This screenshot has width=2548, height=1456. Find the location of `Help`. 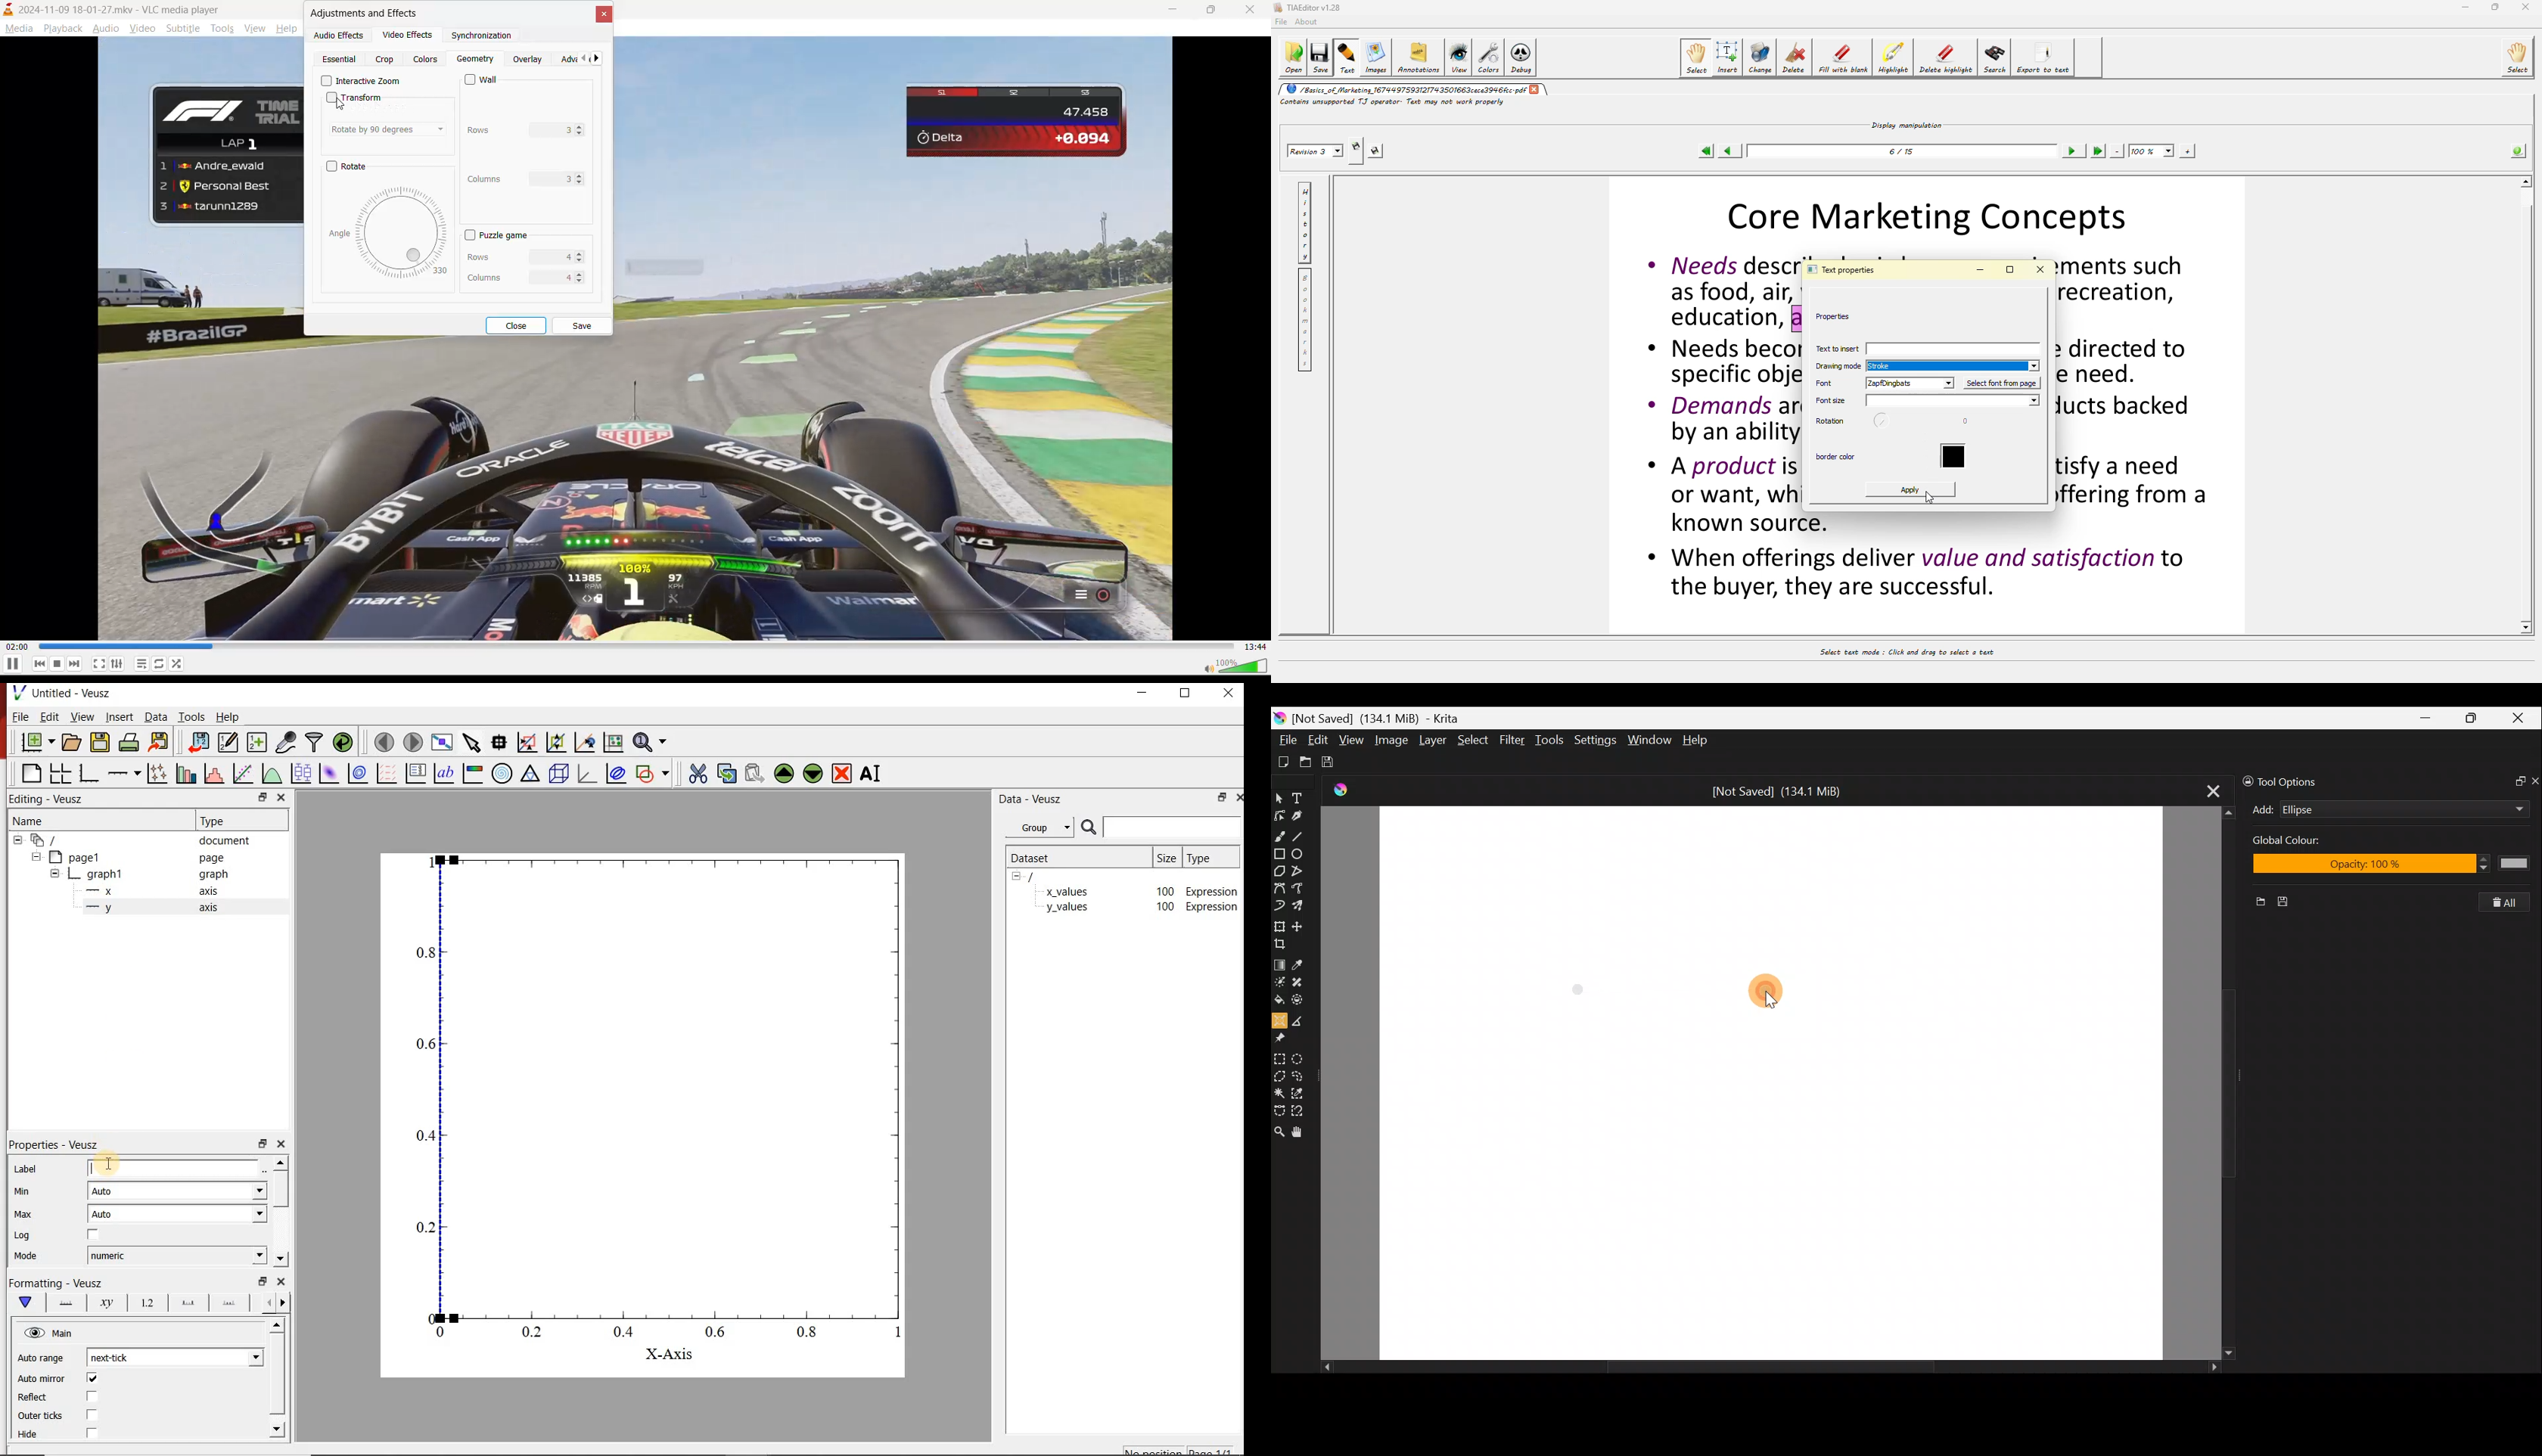

Help is located at coordinates (1696, 741).